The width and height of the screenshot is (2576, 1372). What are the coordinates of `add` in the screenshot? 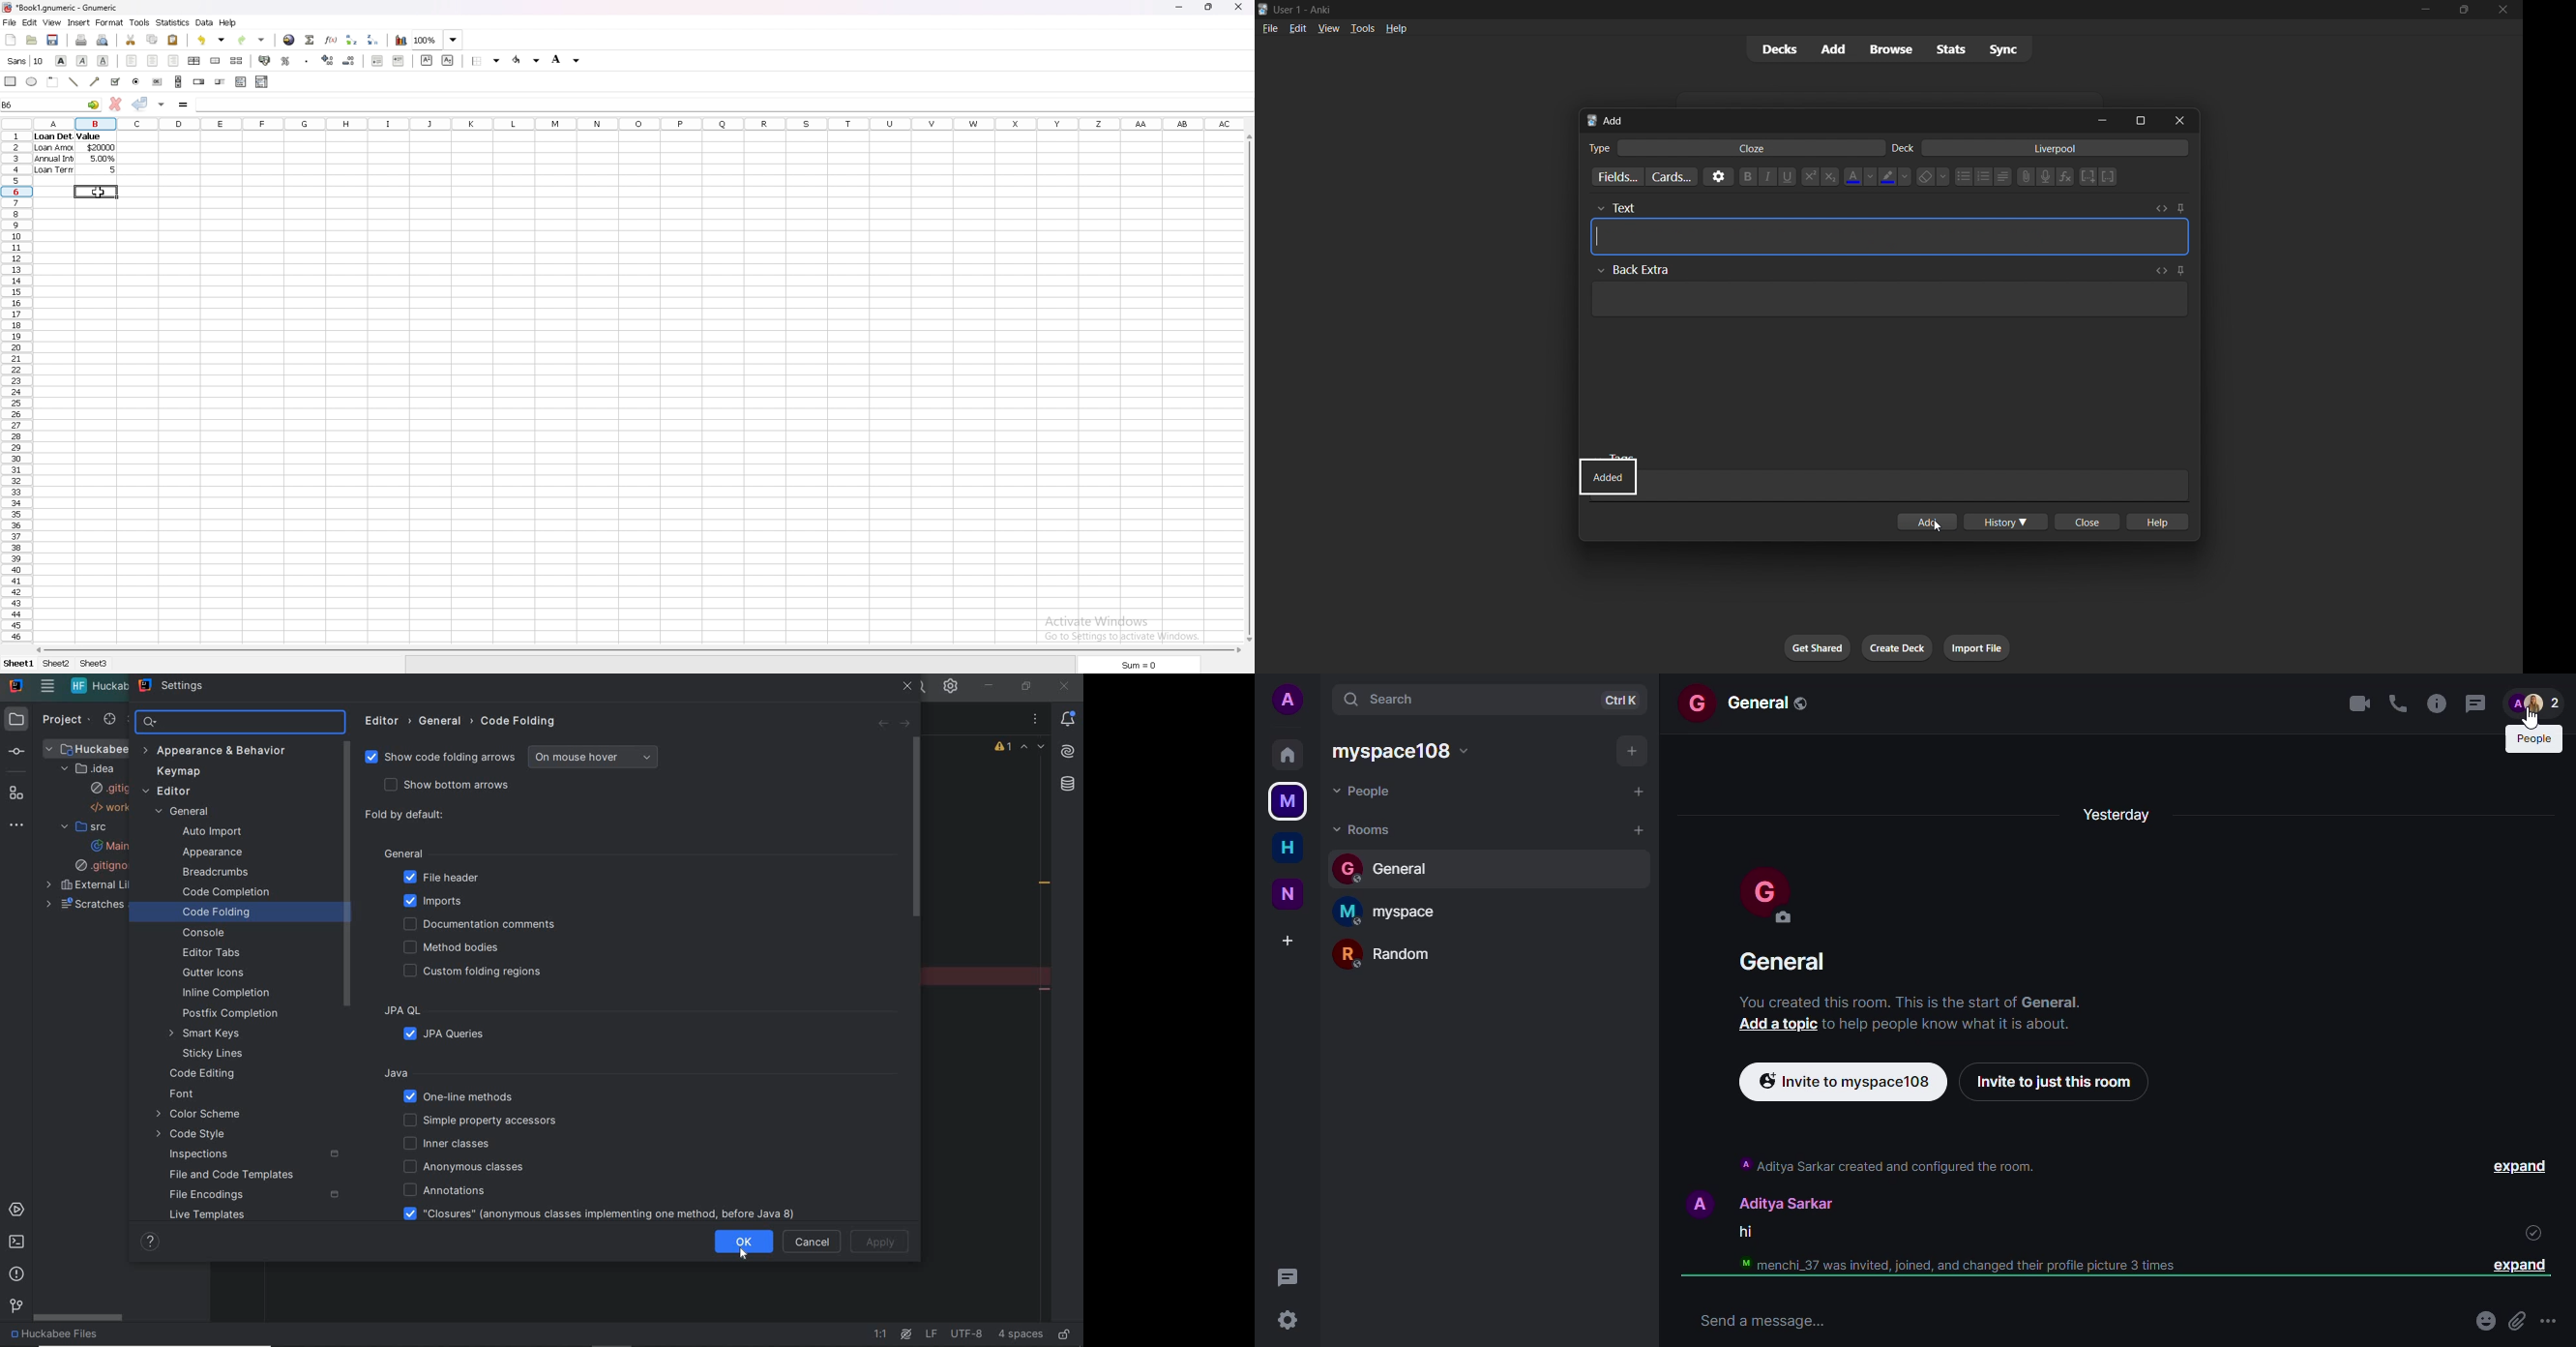 It's located at (1637, 749).